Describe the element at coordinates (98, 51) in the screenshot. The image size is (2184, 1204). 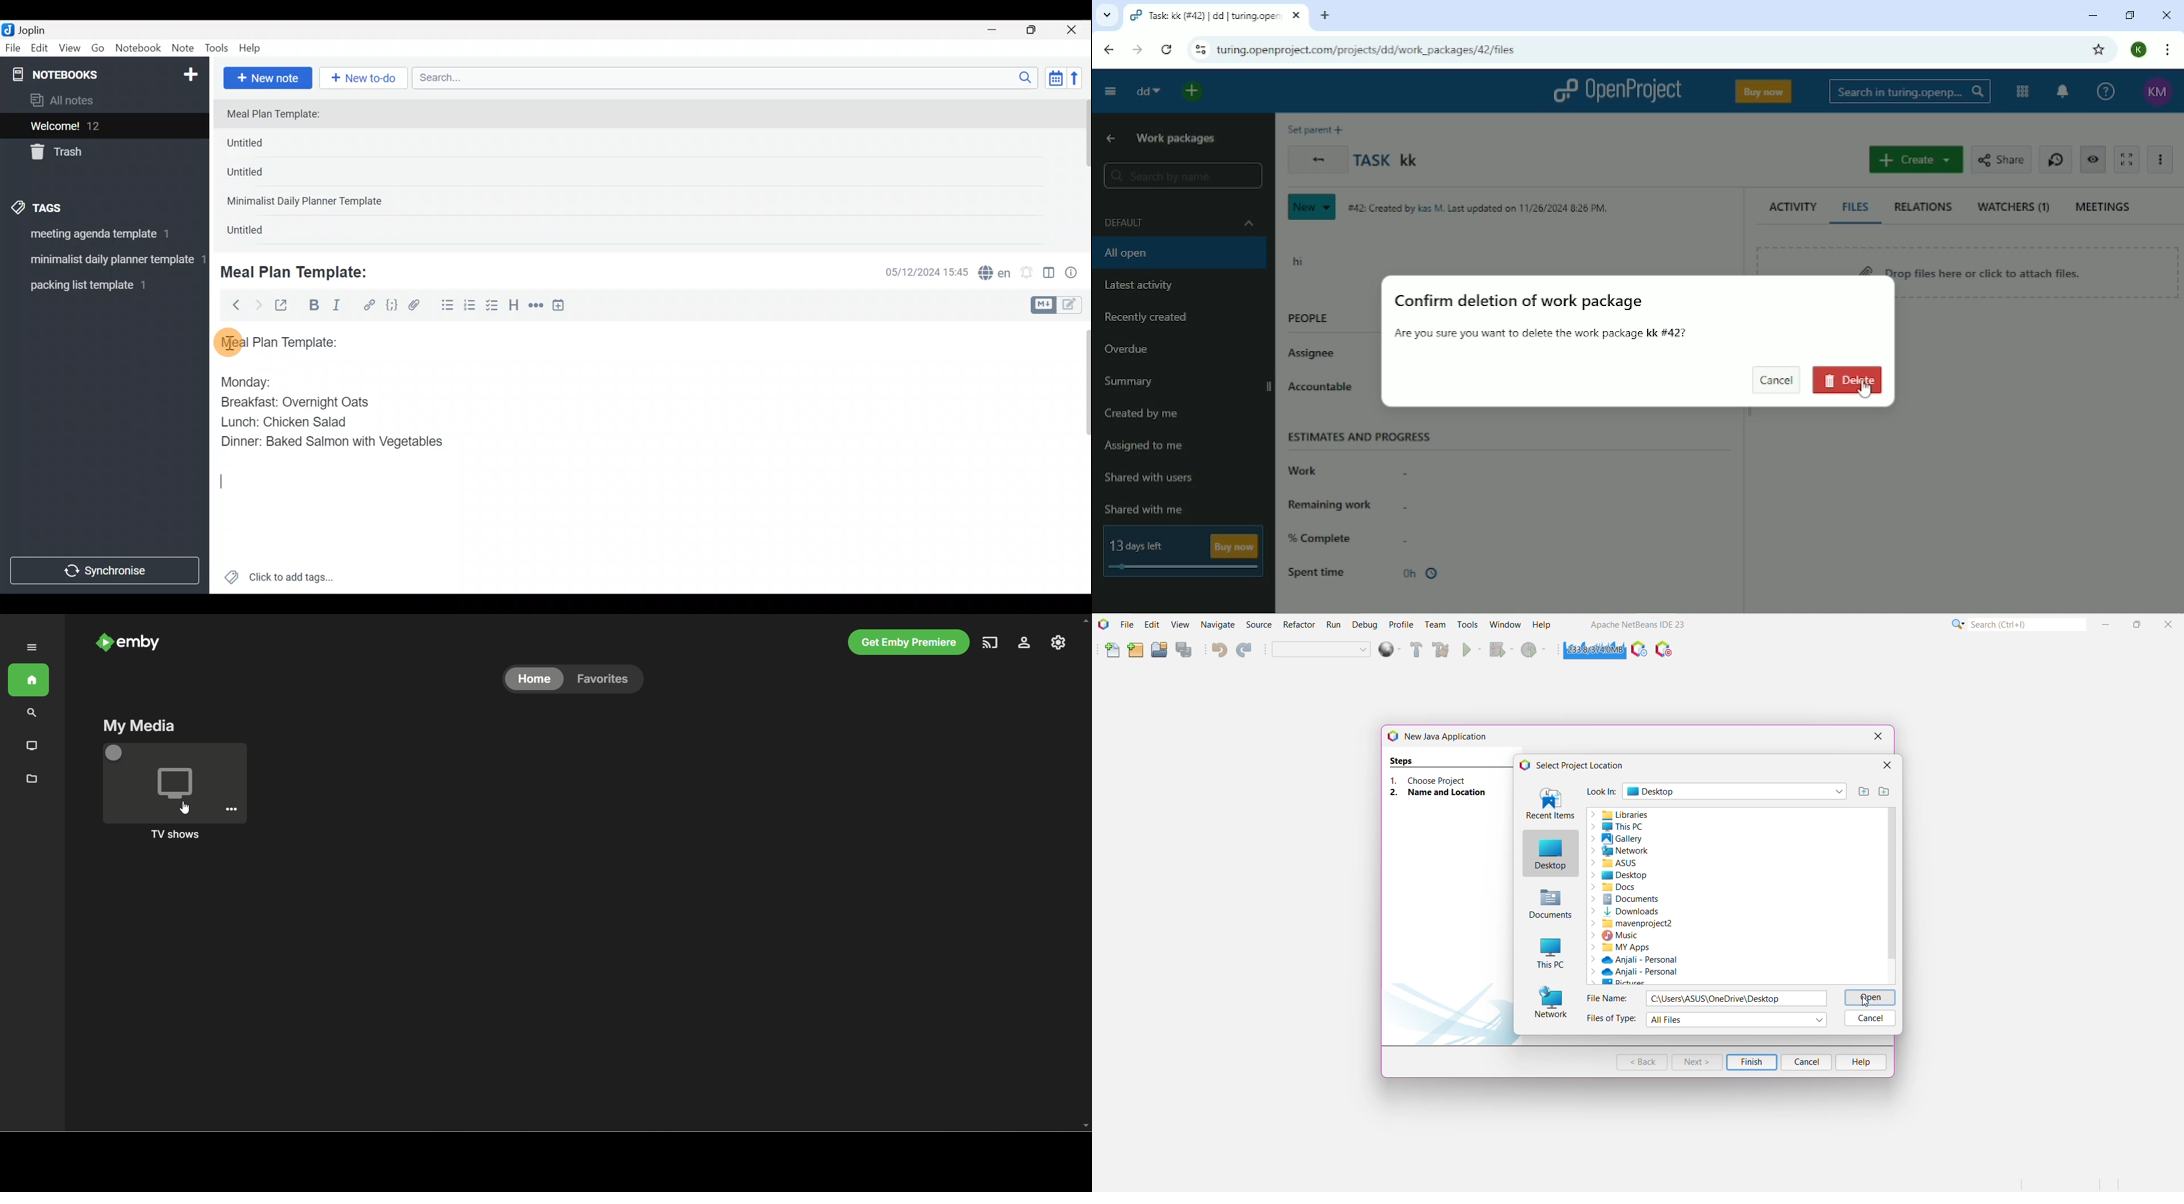
I see `Go` at that location.